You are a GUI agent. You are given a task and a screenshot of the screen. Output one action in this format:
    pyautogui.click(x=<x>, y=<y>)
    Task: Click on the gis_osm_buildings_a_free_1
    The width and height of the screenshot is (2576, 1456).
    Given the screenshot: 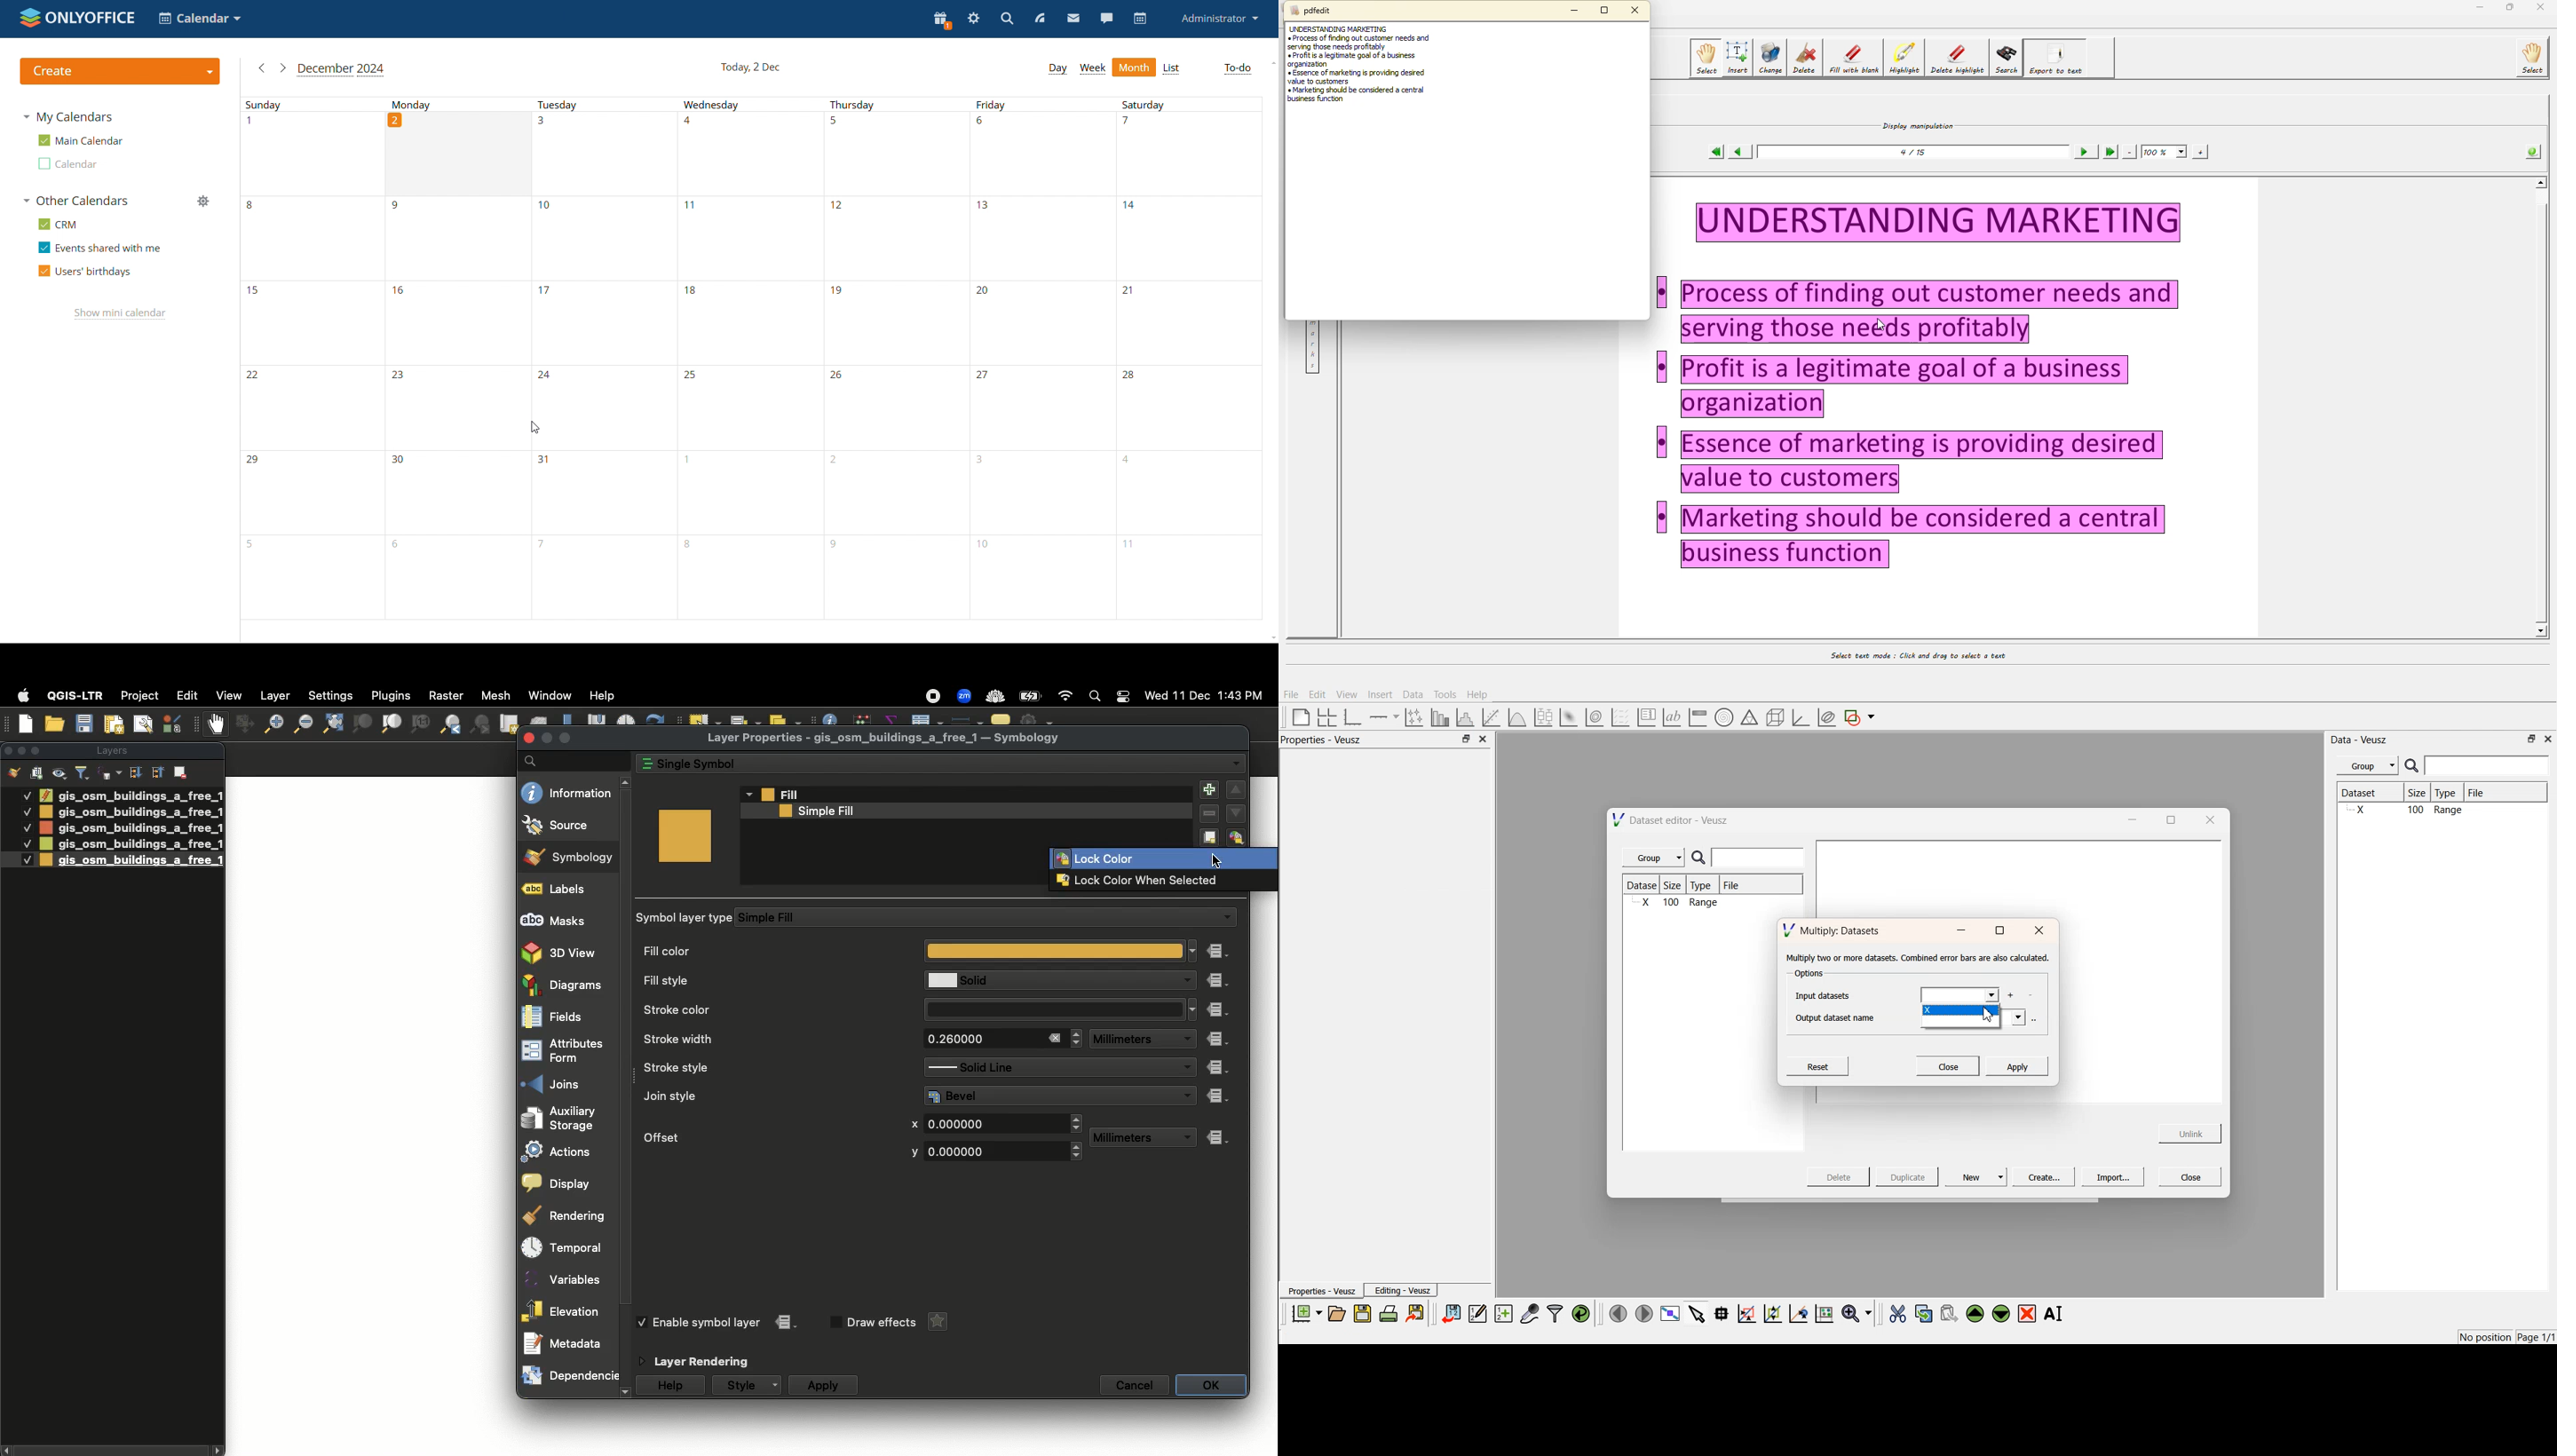 What is the action you would take?
    pyautogui.click(x=130, y=844)
    